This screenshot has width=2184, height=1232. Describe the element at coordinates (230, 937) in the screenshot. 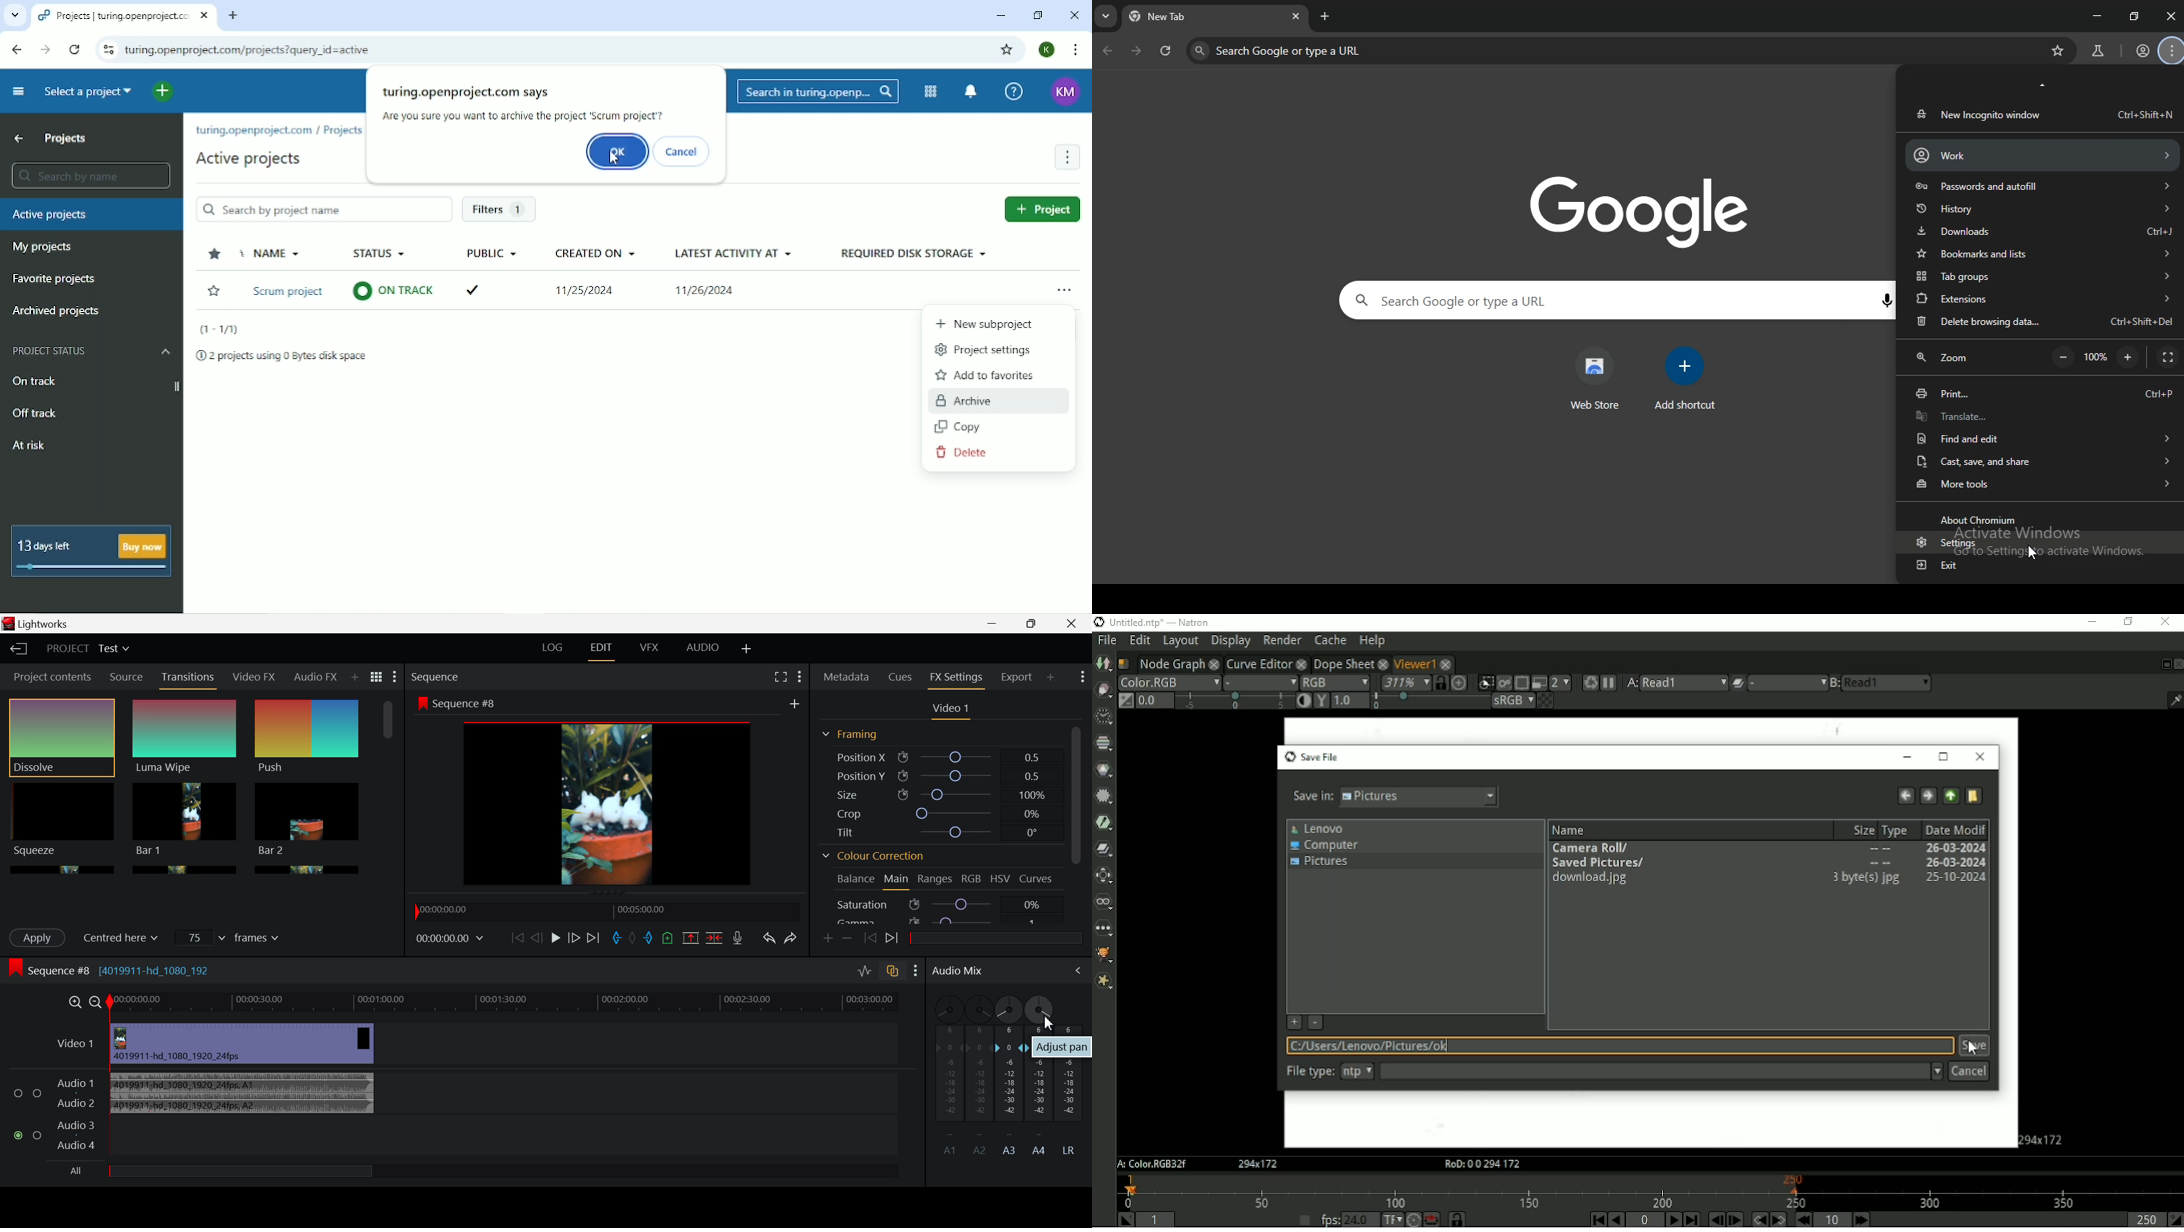

I see `Frames Input` at that location.